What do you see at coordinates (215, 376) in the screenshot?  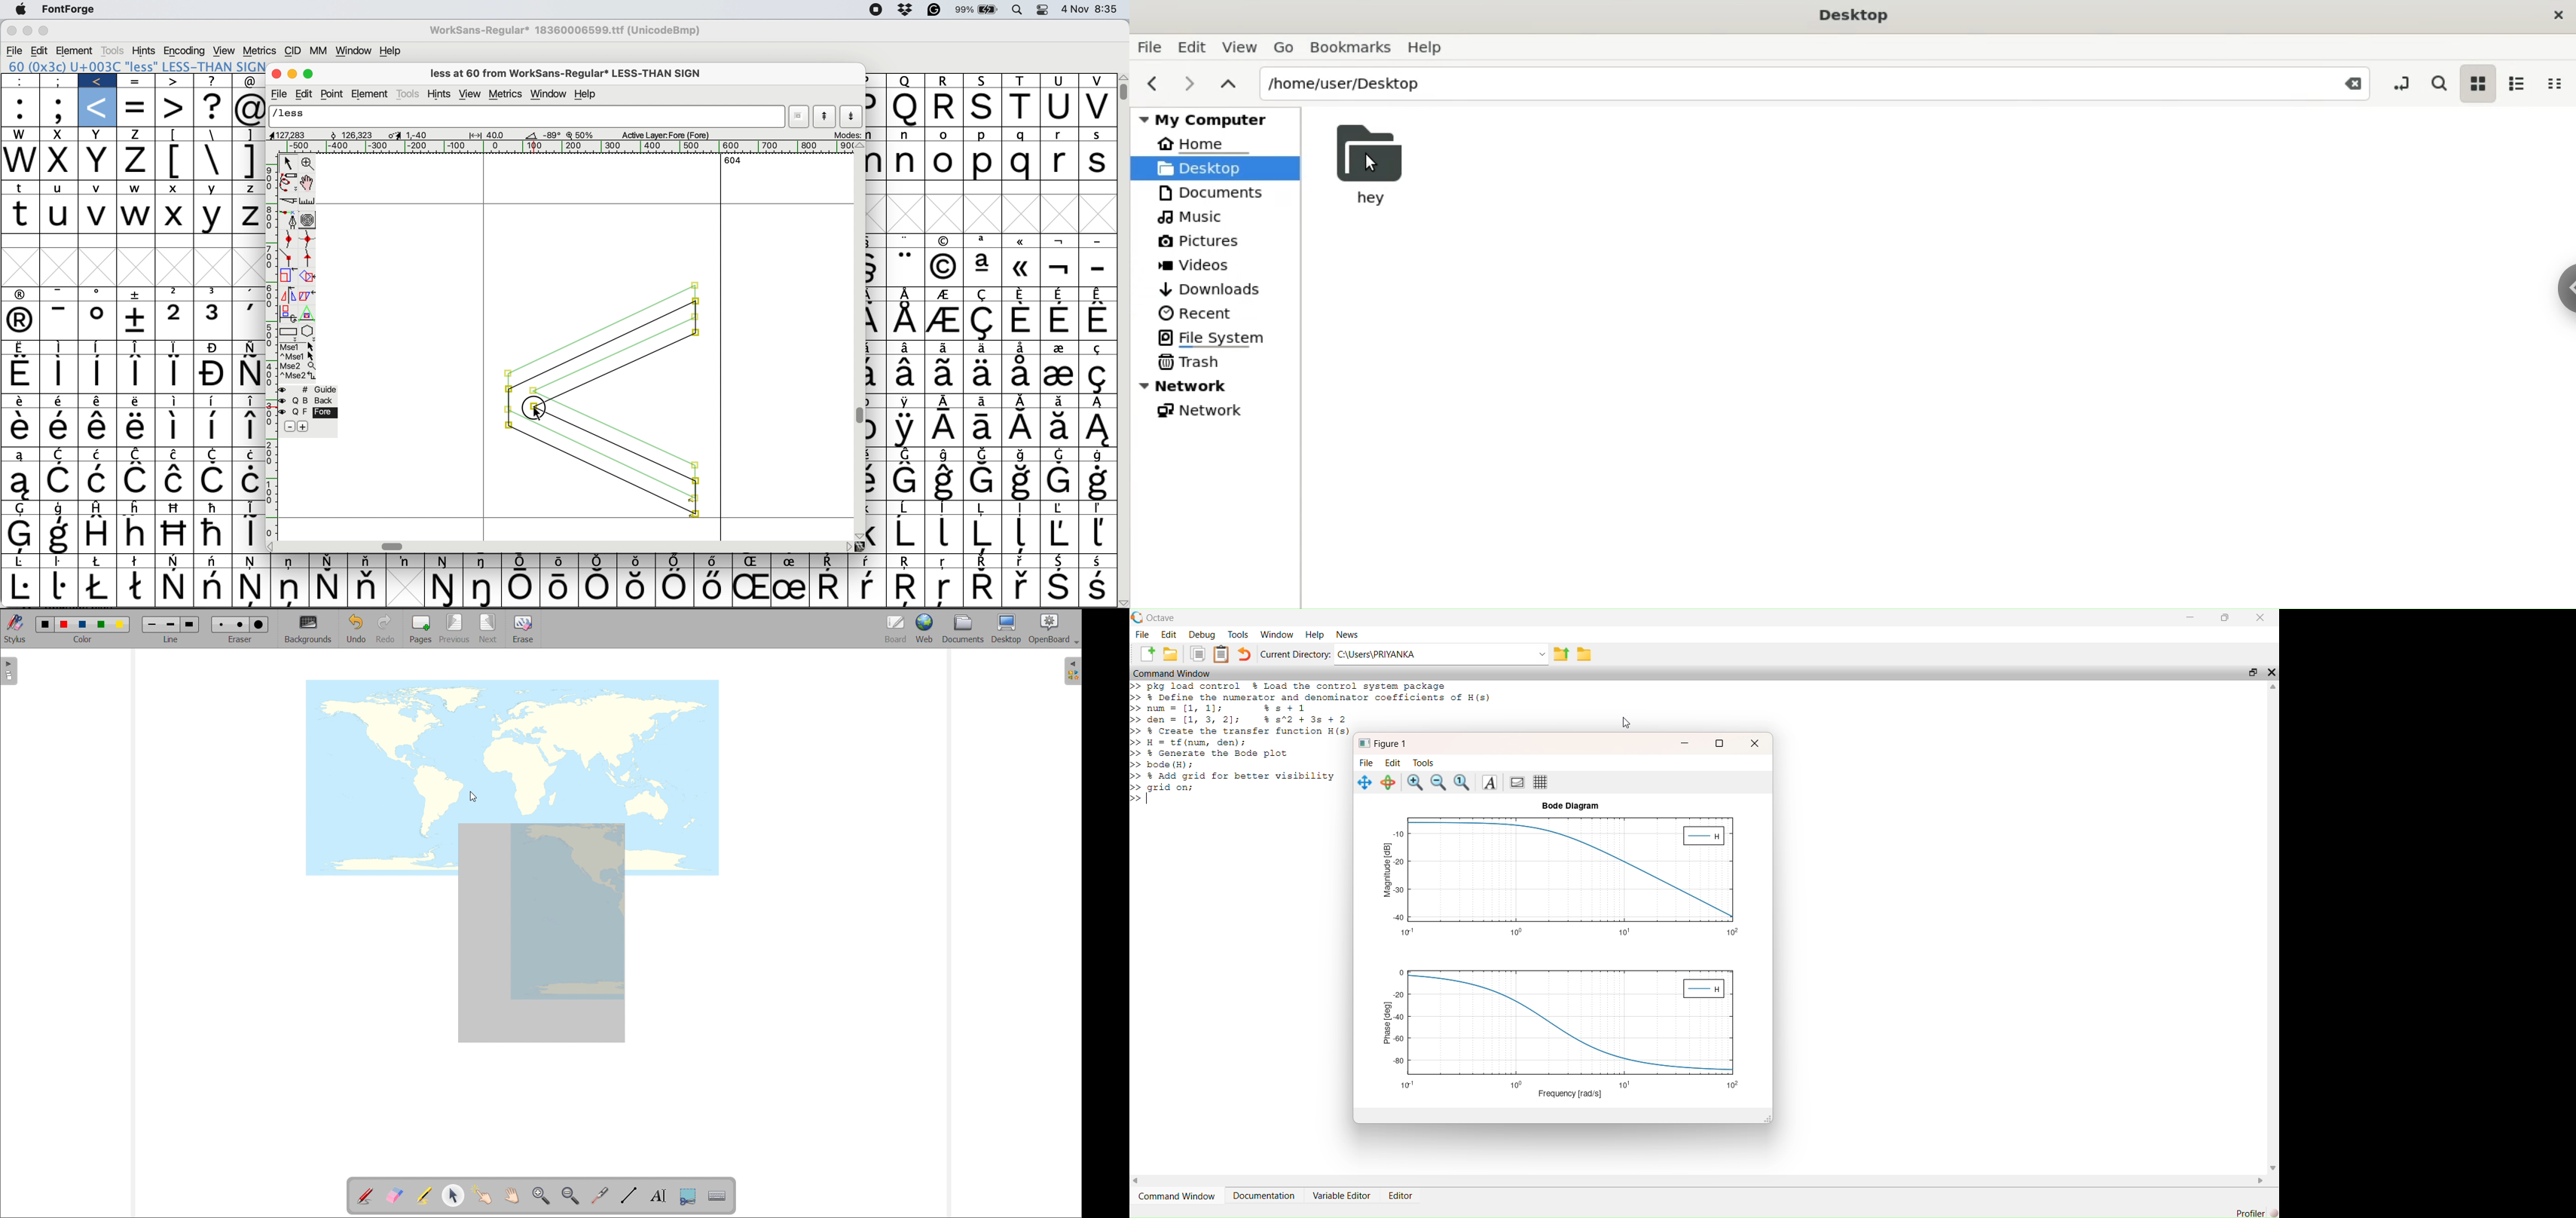 I see `Symbol` at bounding box center [215, 376].